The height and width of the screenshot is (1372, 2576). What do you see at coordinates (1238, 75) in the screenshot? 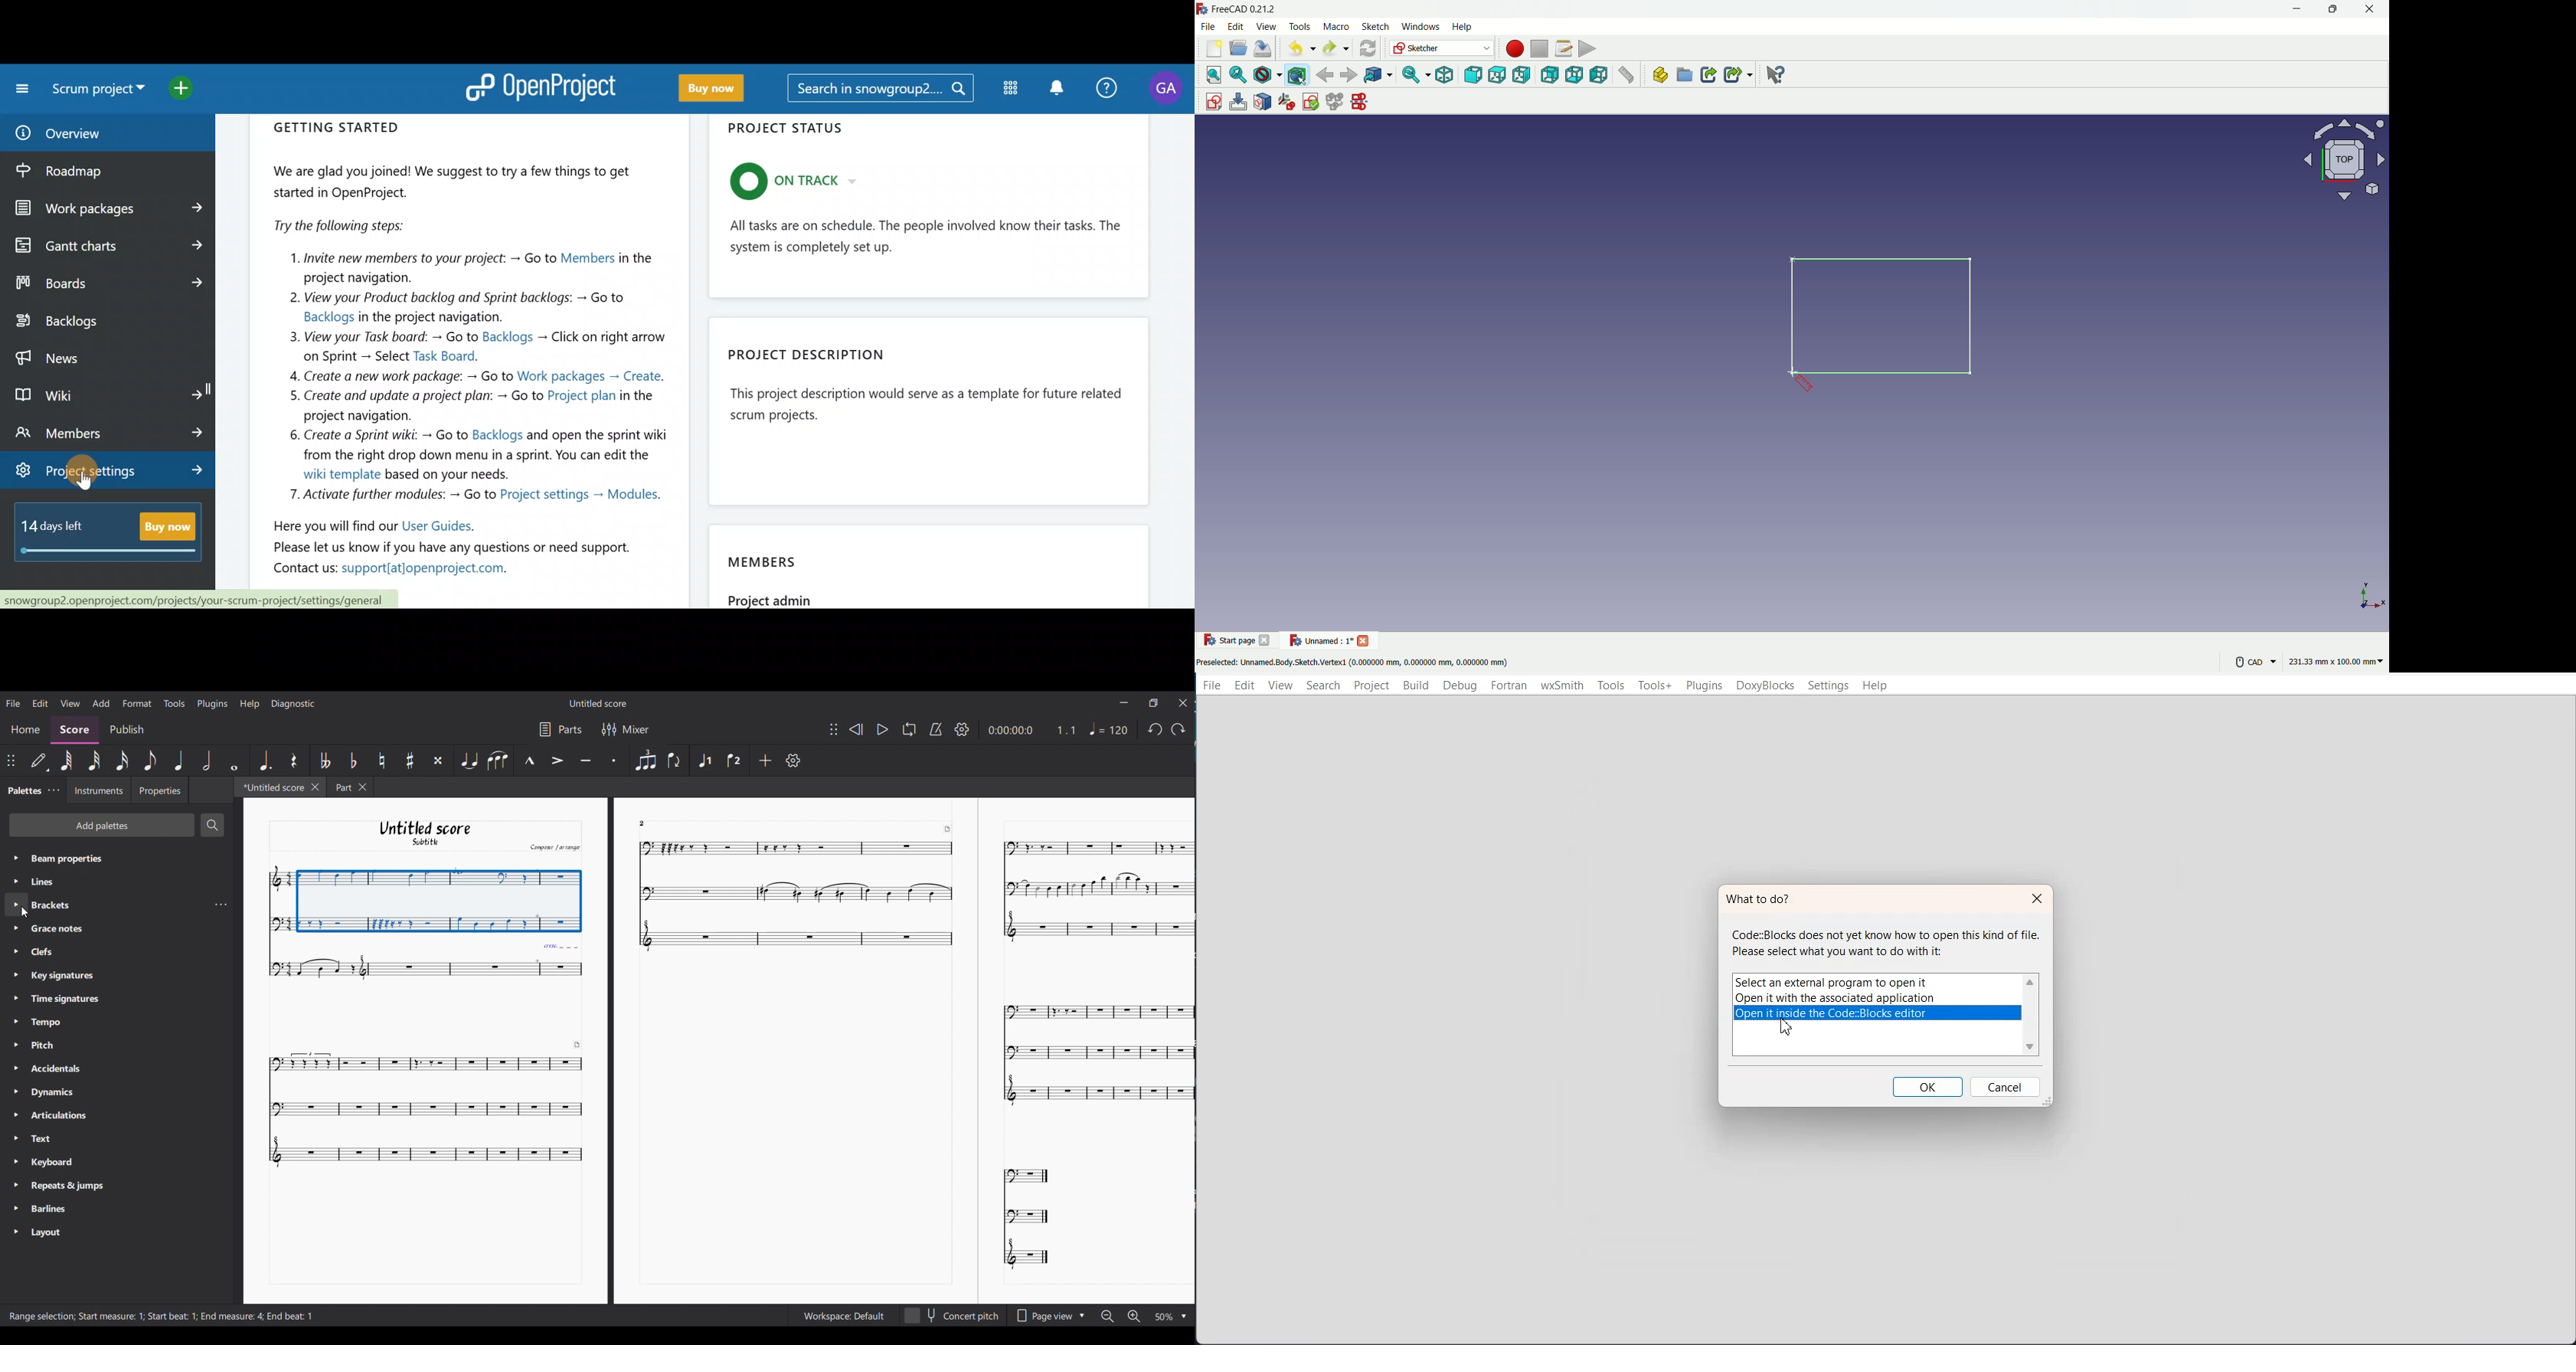
I see `fit selection` at bounding box center [1238, 75].